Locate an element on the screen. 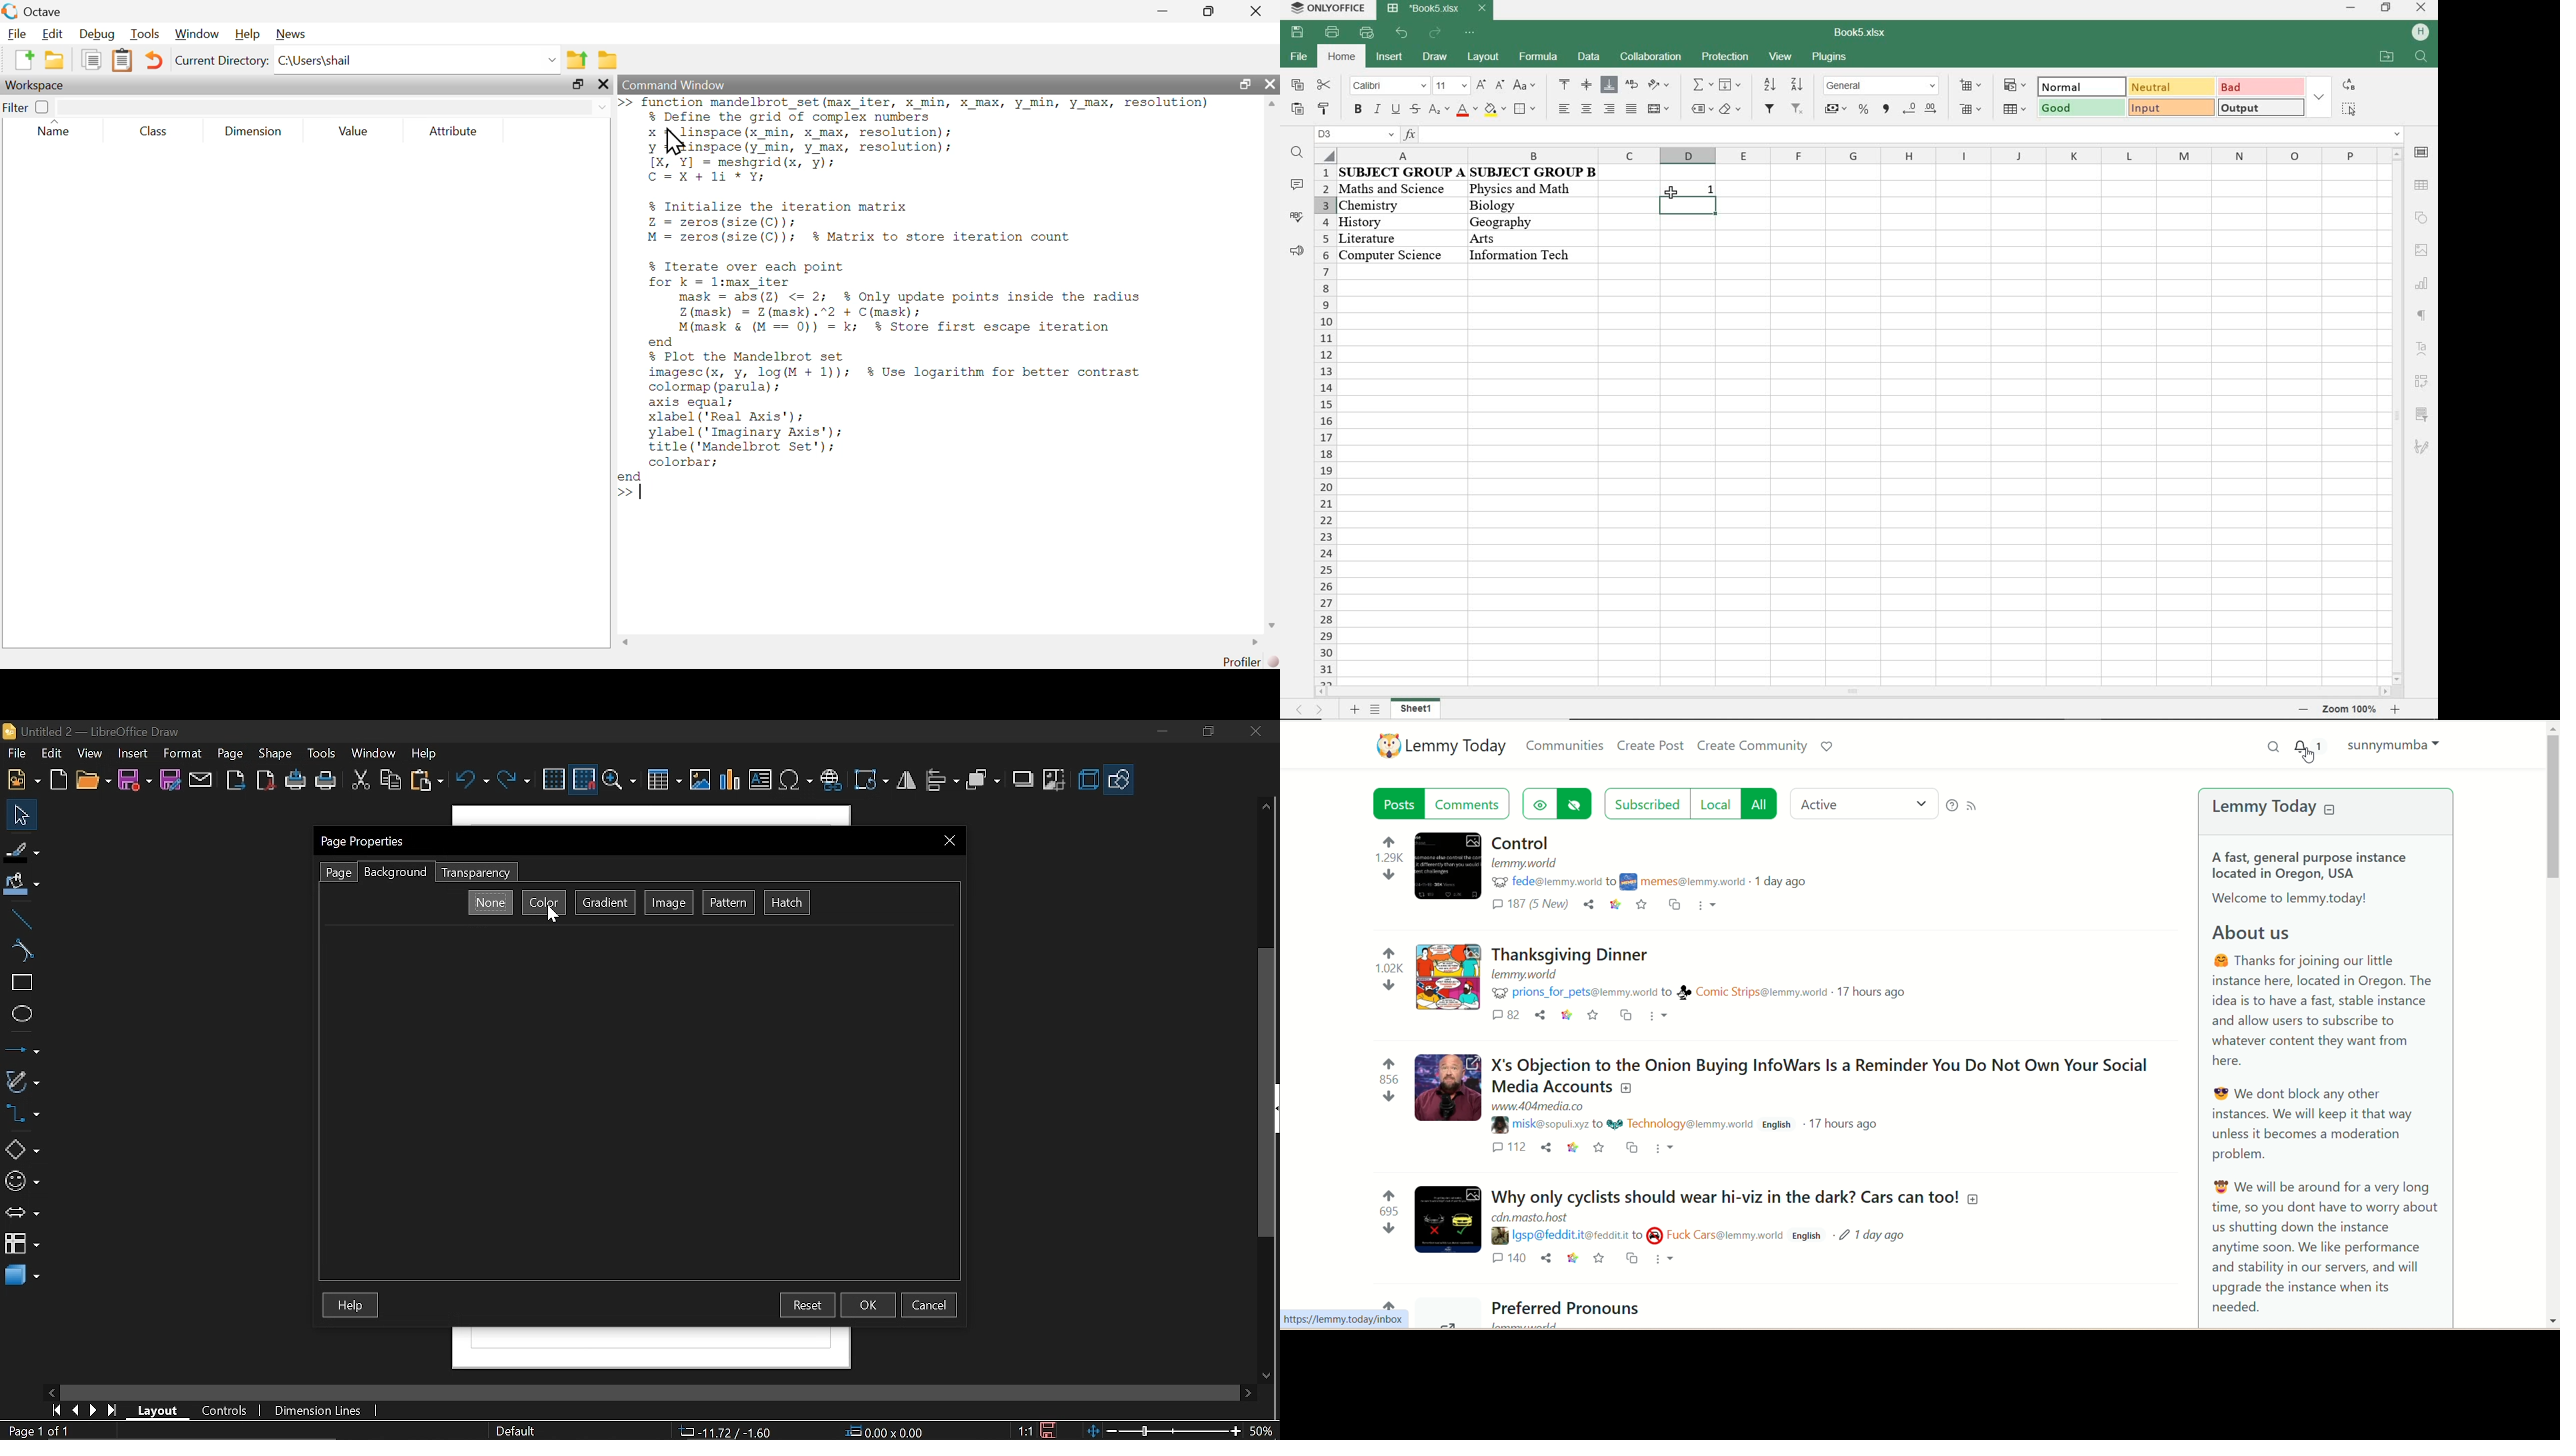  align top is located at coordinates (1565, 84).